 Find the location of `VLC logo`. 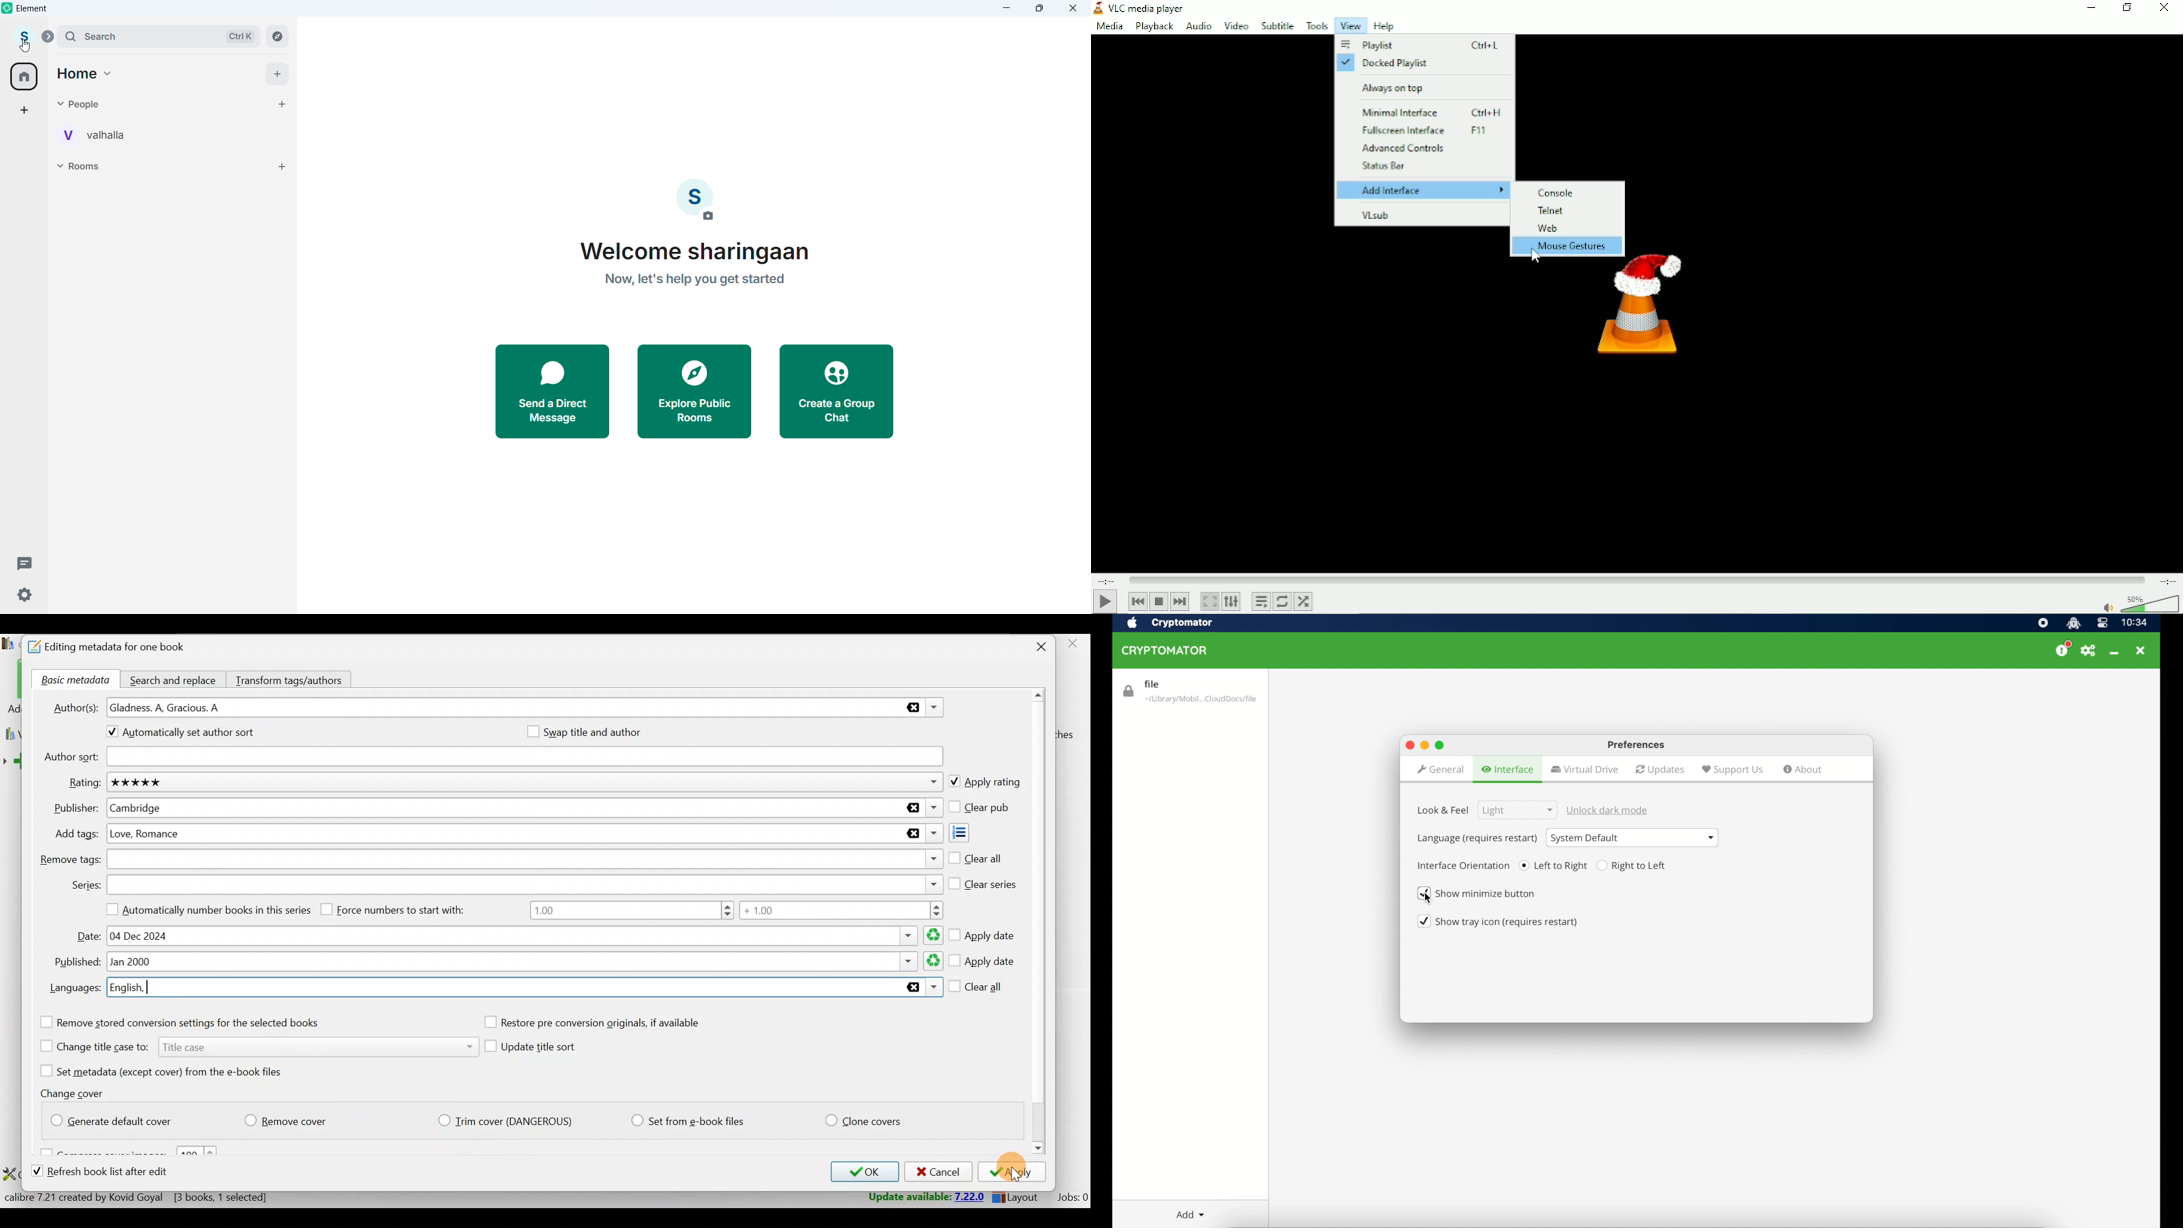

VLC logo is located at coordinates (1098, 7).